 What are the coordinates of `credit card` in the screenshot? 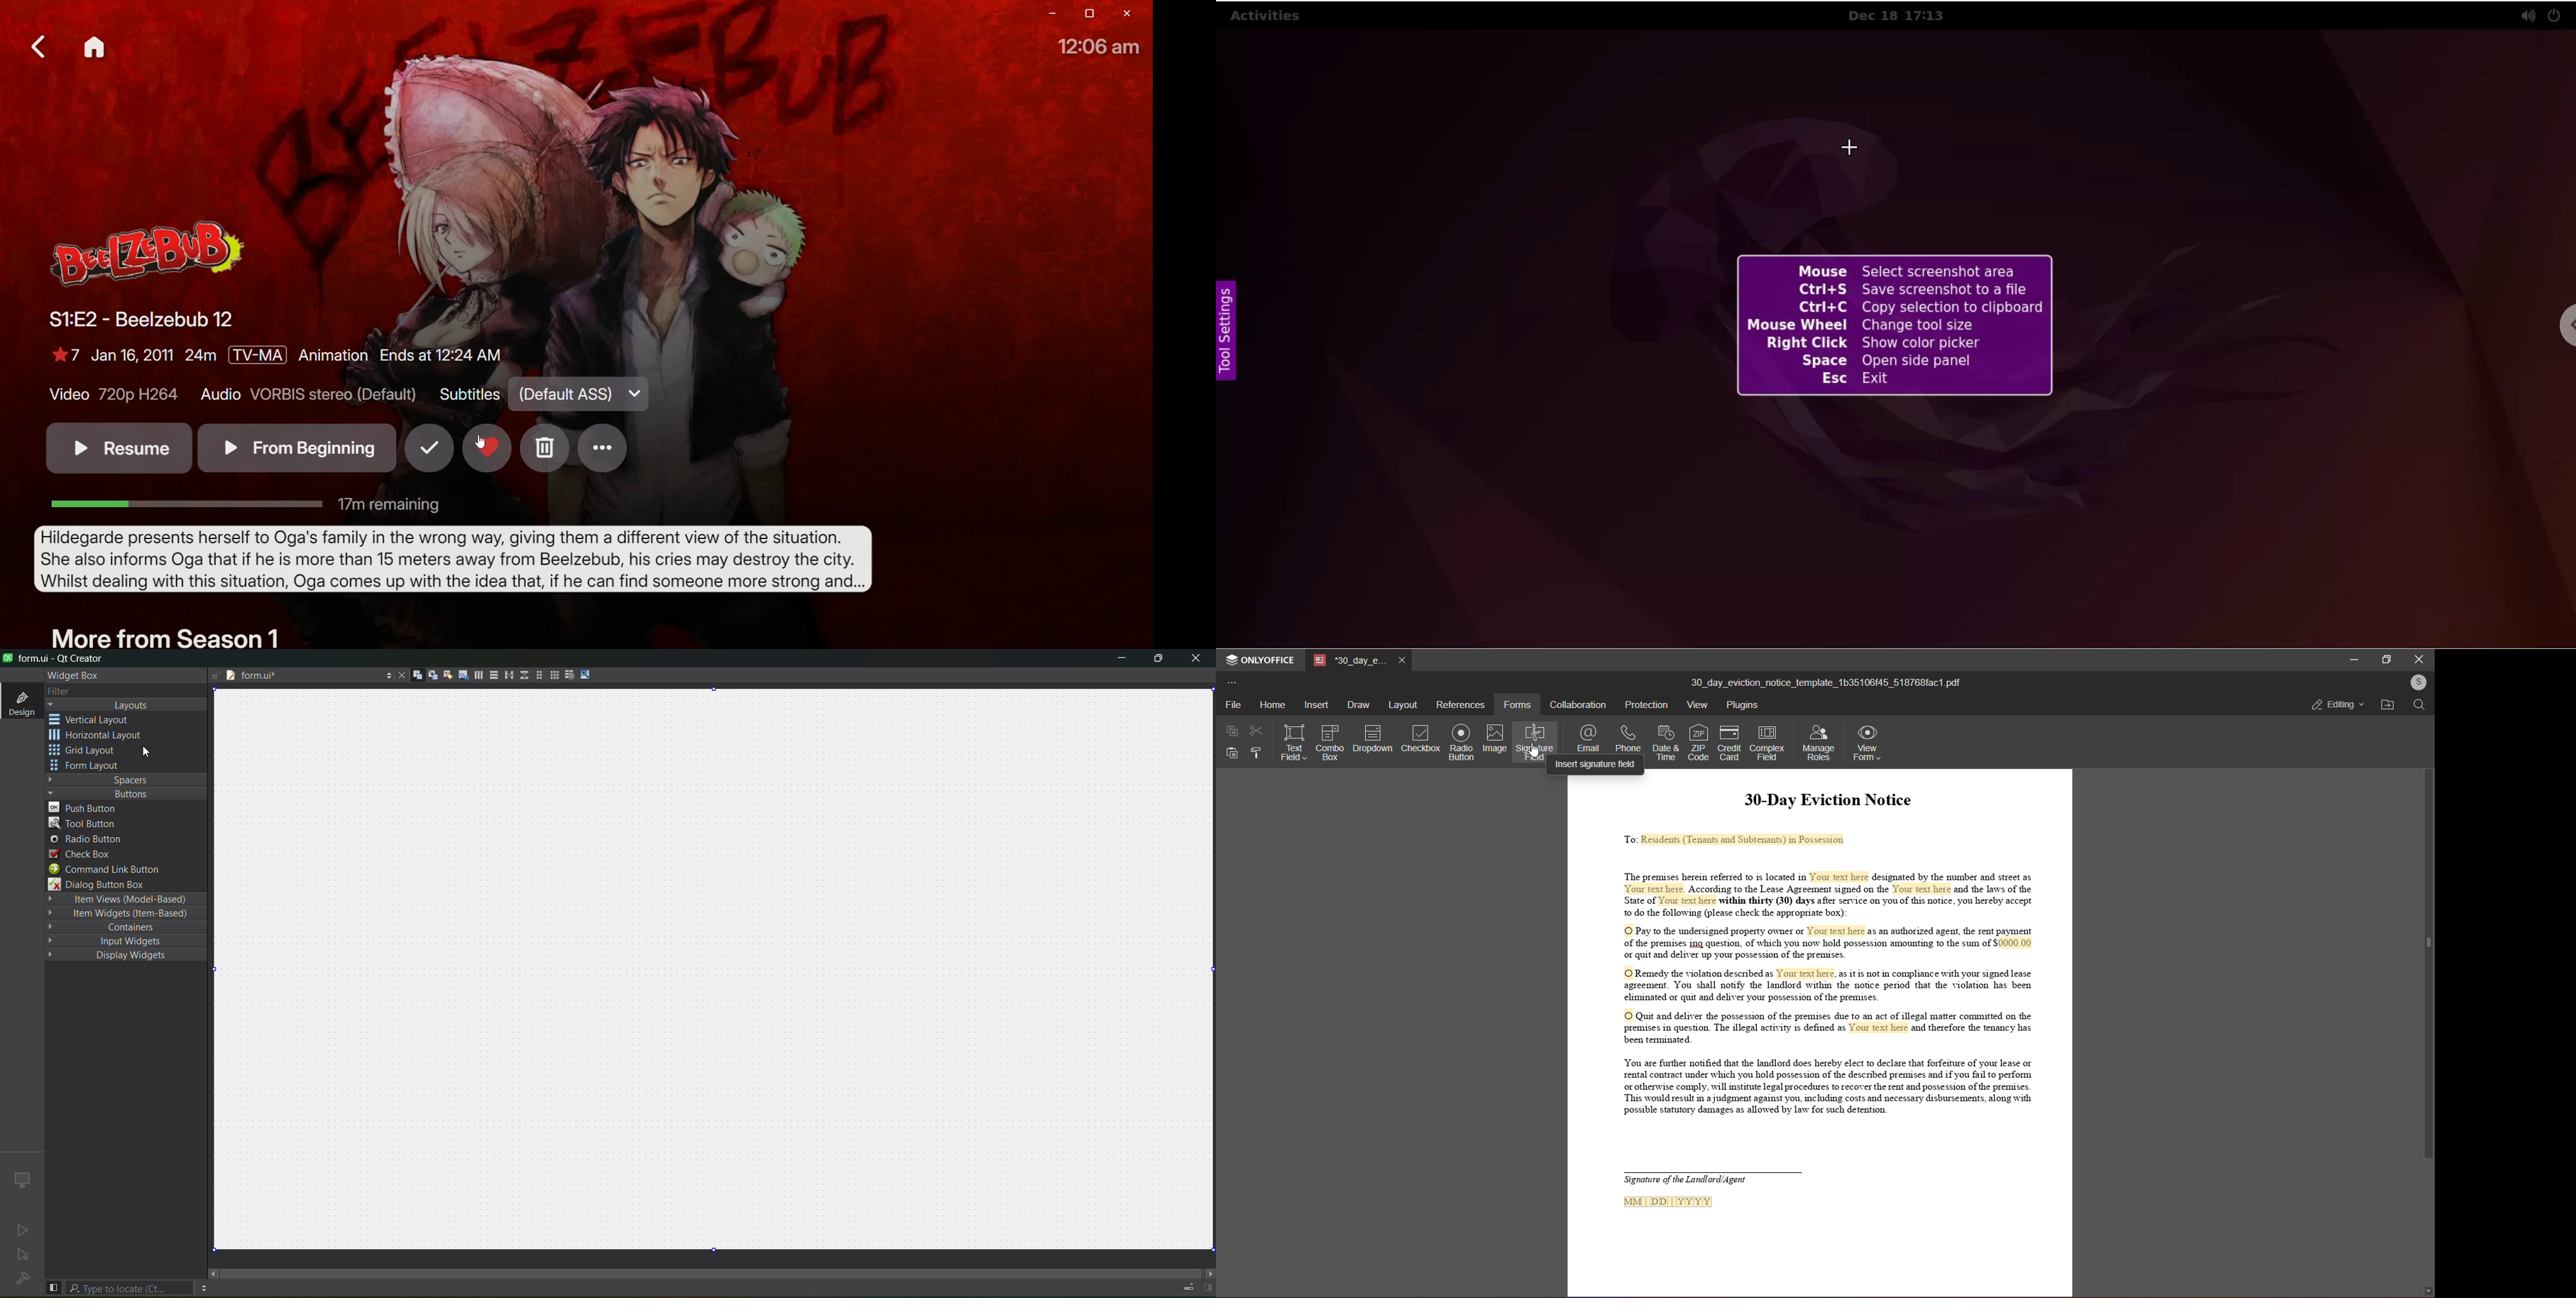 It's located at (1728, 743).